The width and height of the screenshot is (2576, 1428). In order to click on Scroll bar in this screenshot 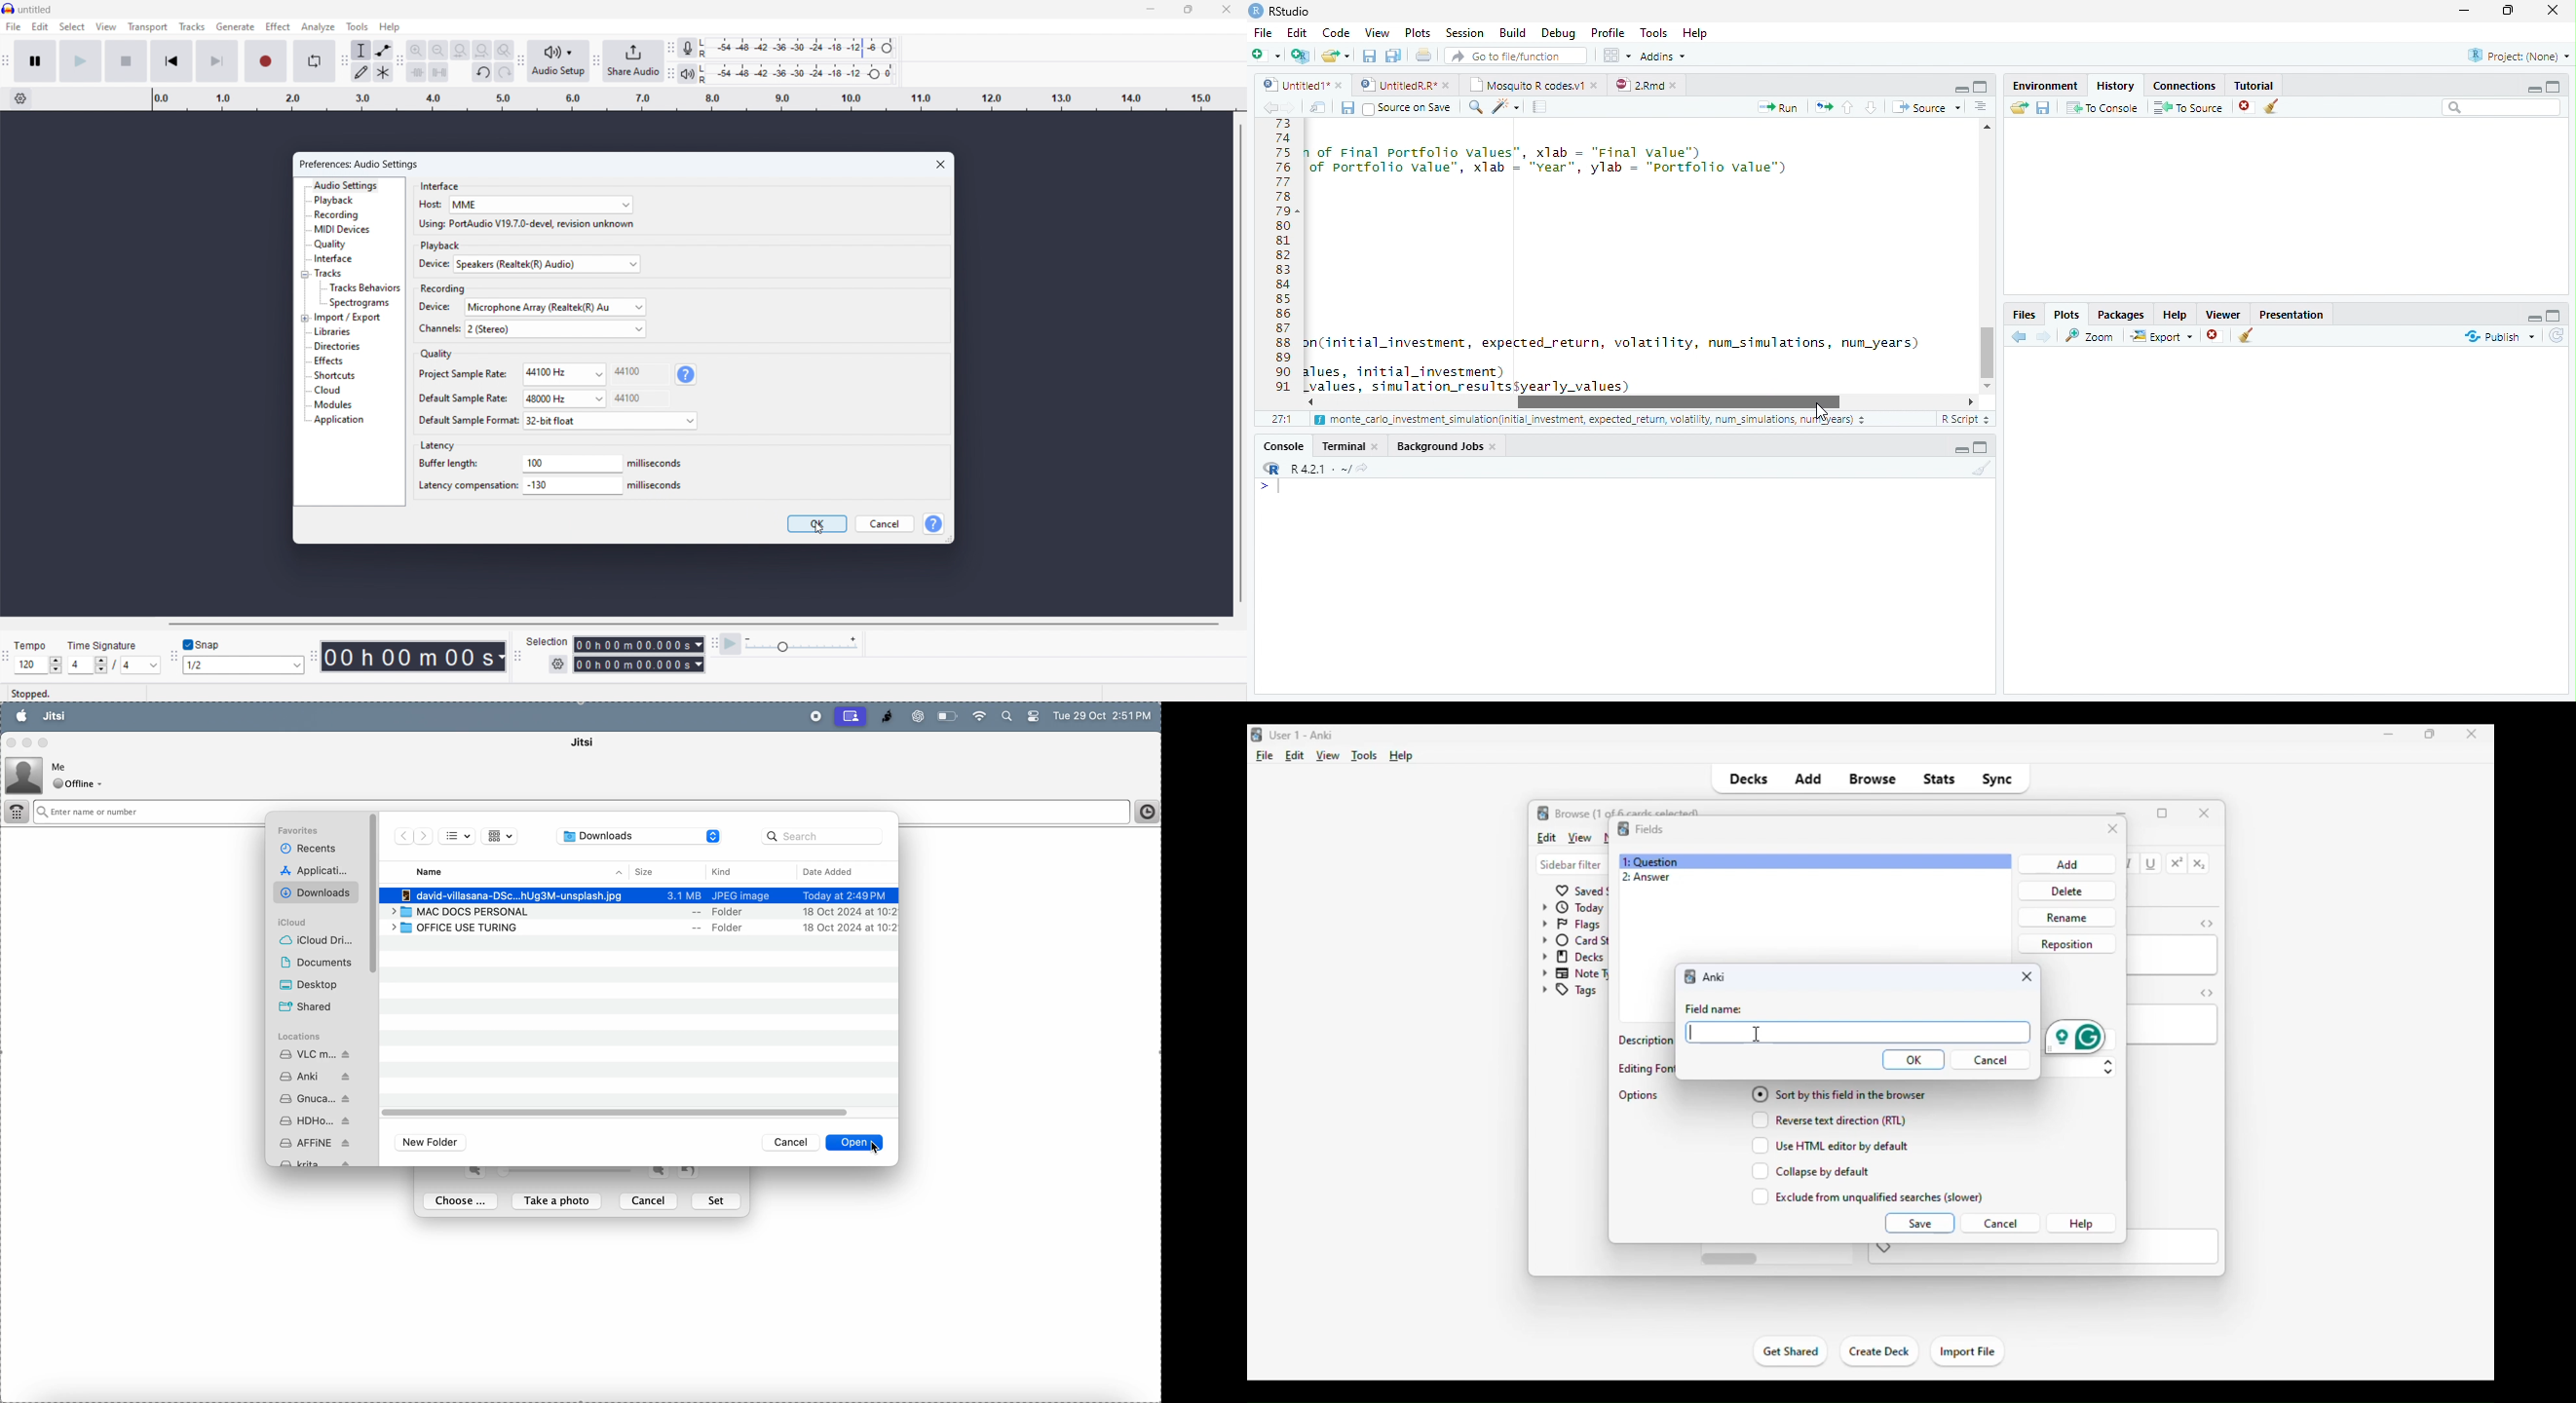, I will do `click(1676, 401)`.